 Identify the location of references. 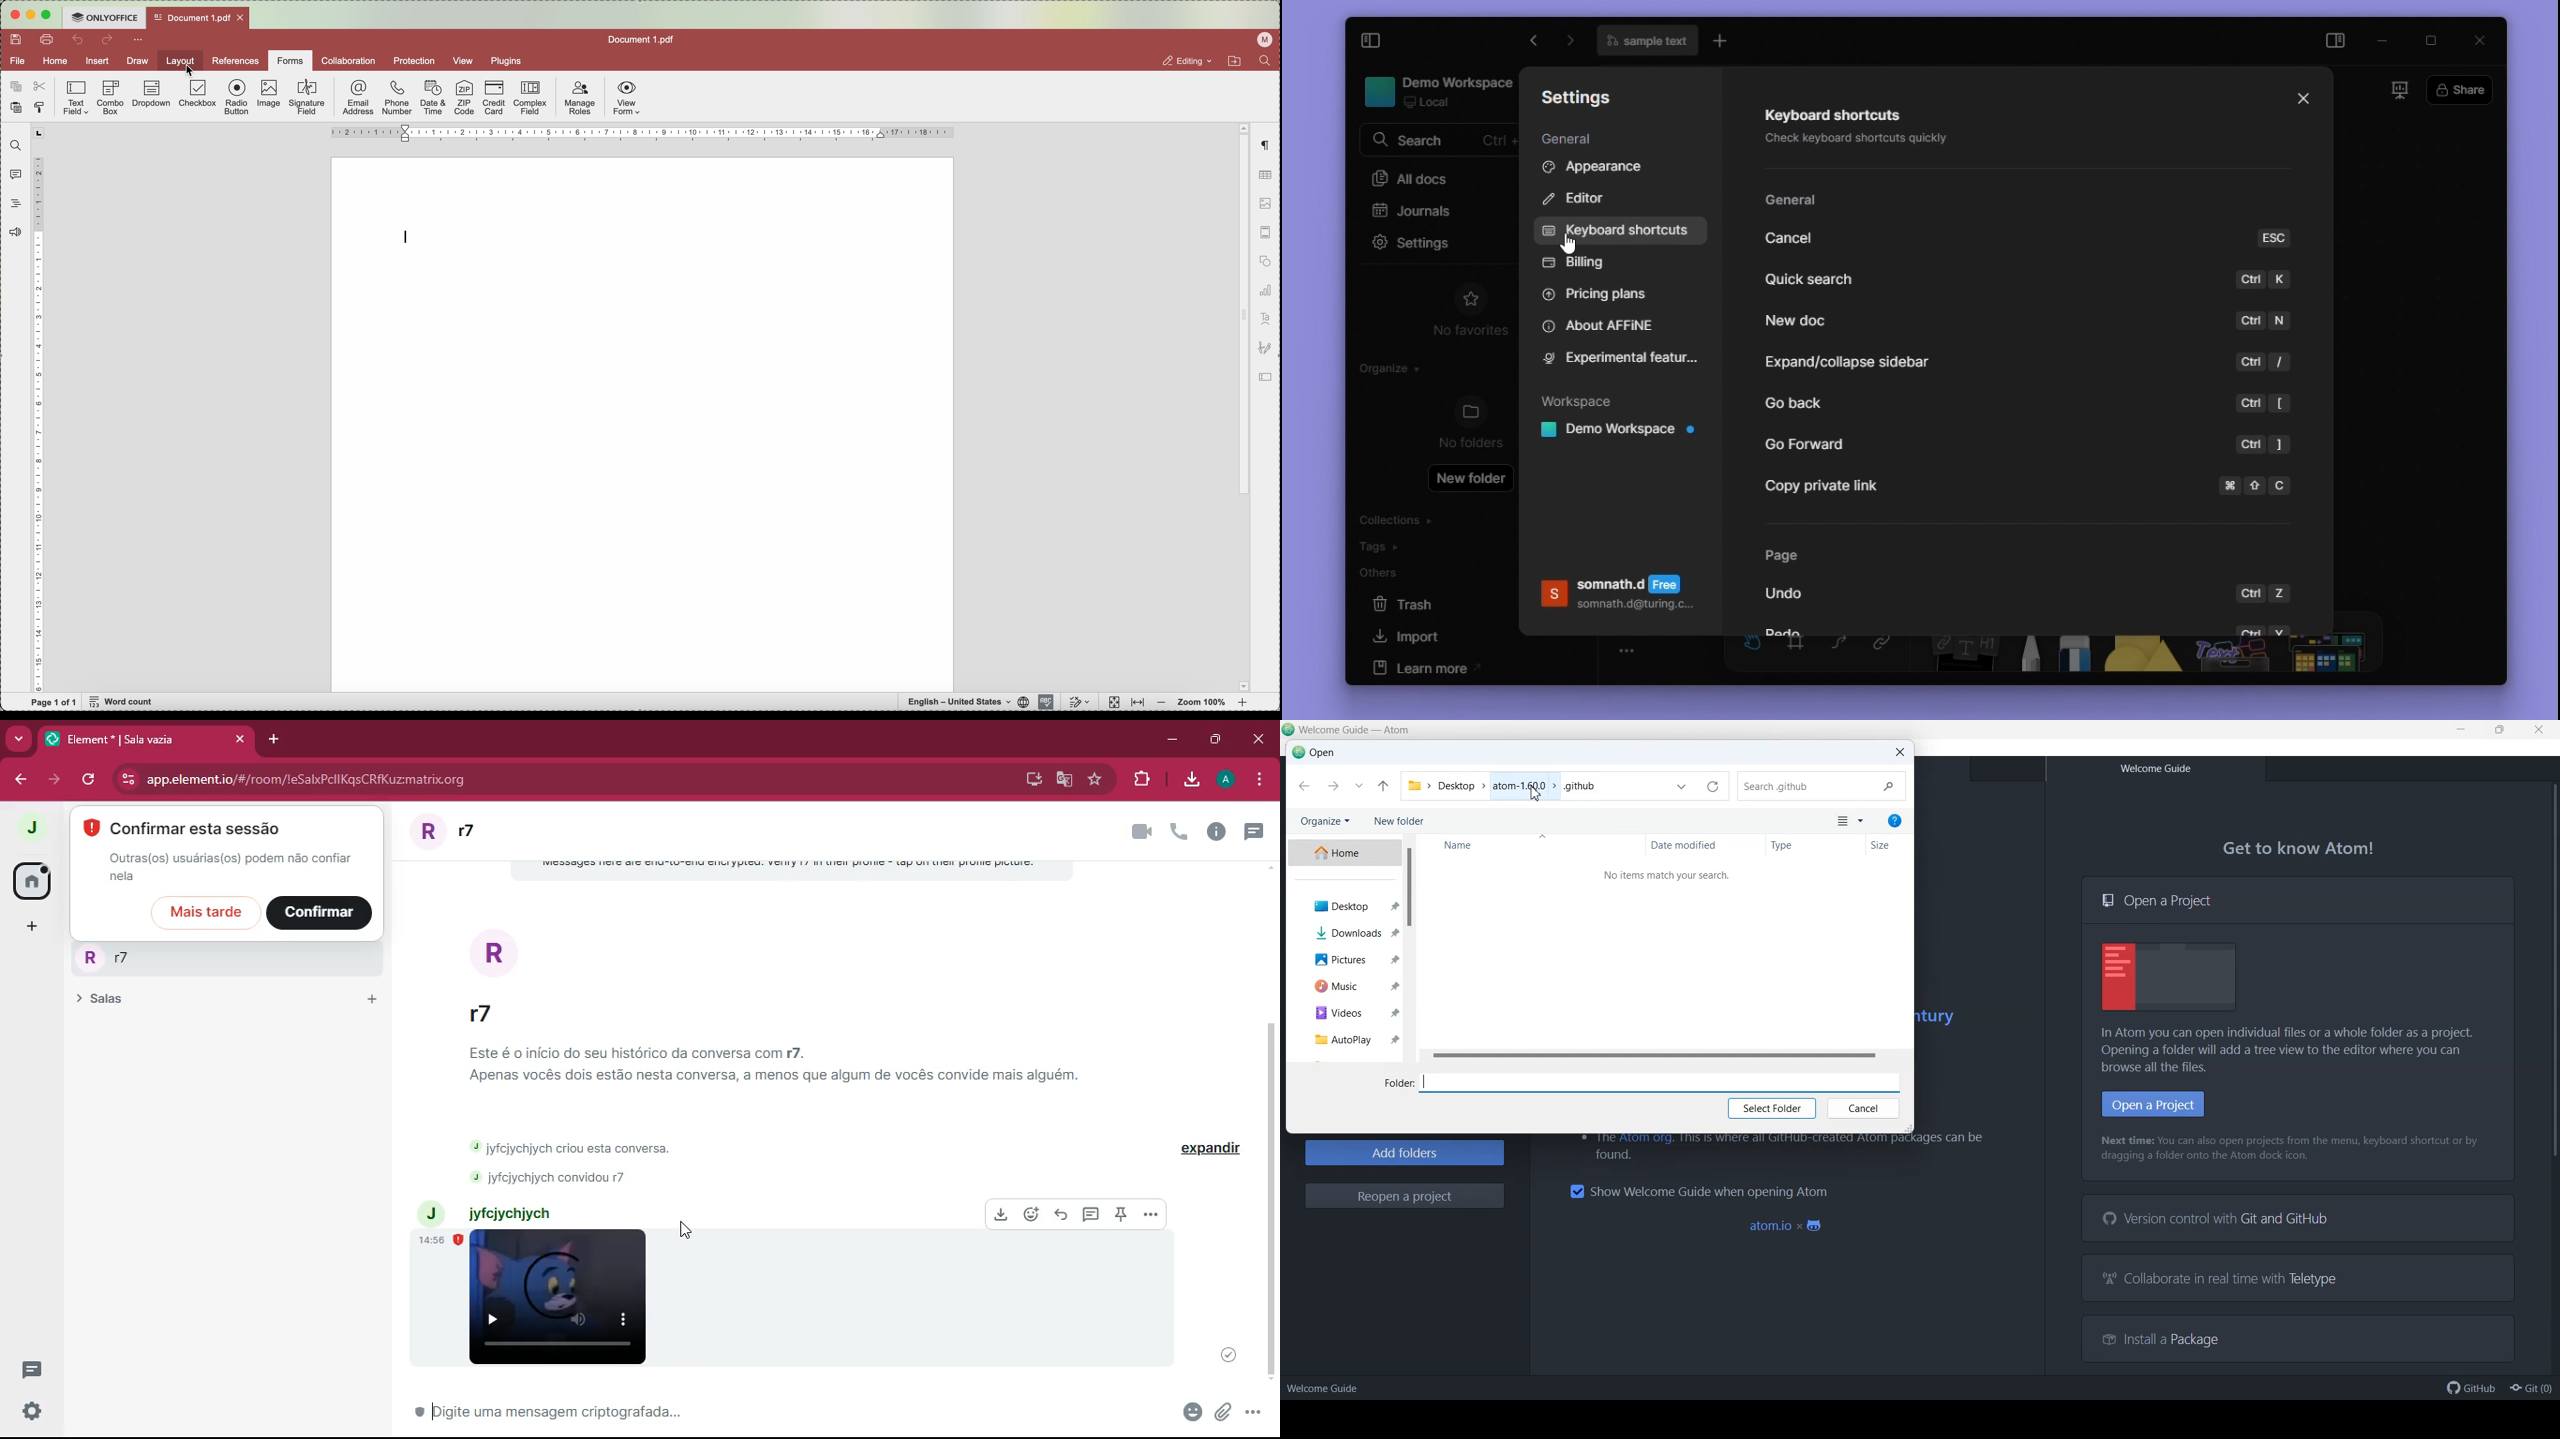
(235, 61).